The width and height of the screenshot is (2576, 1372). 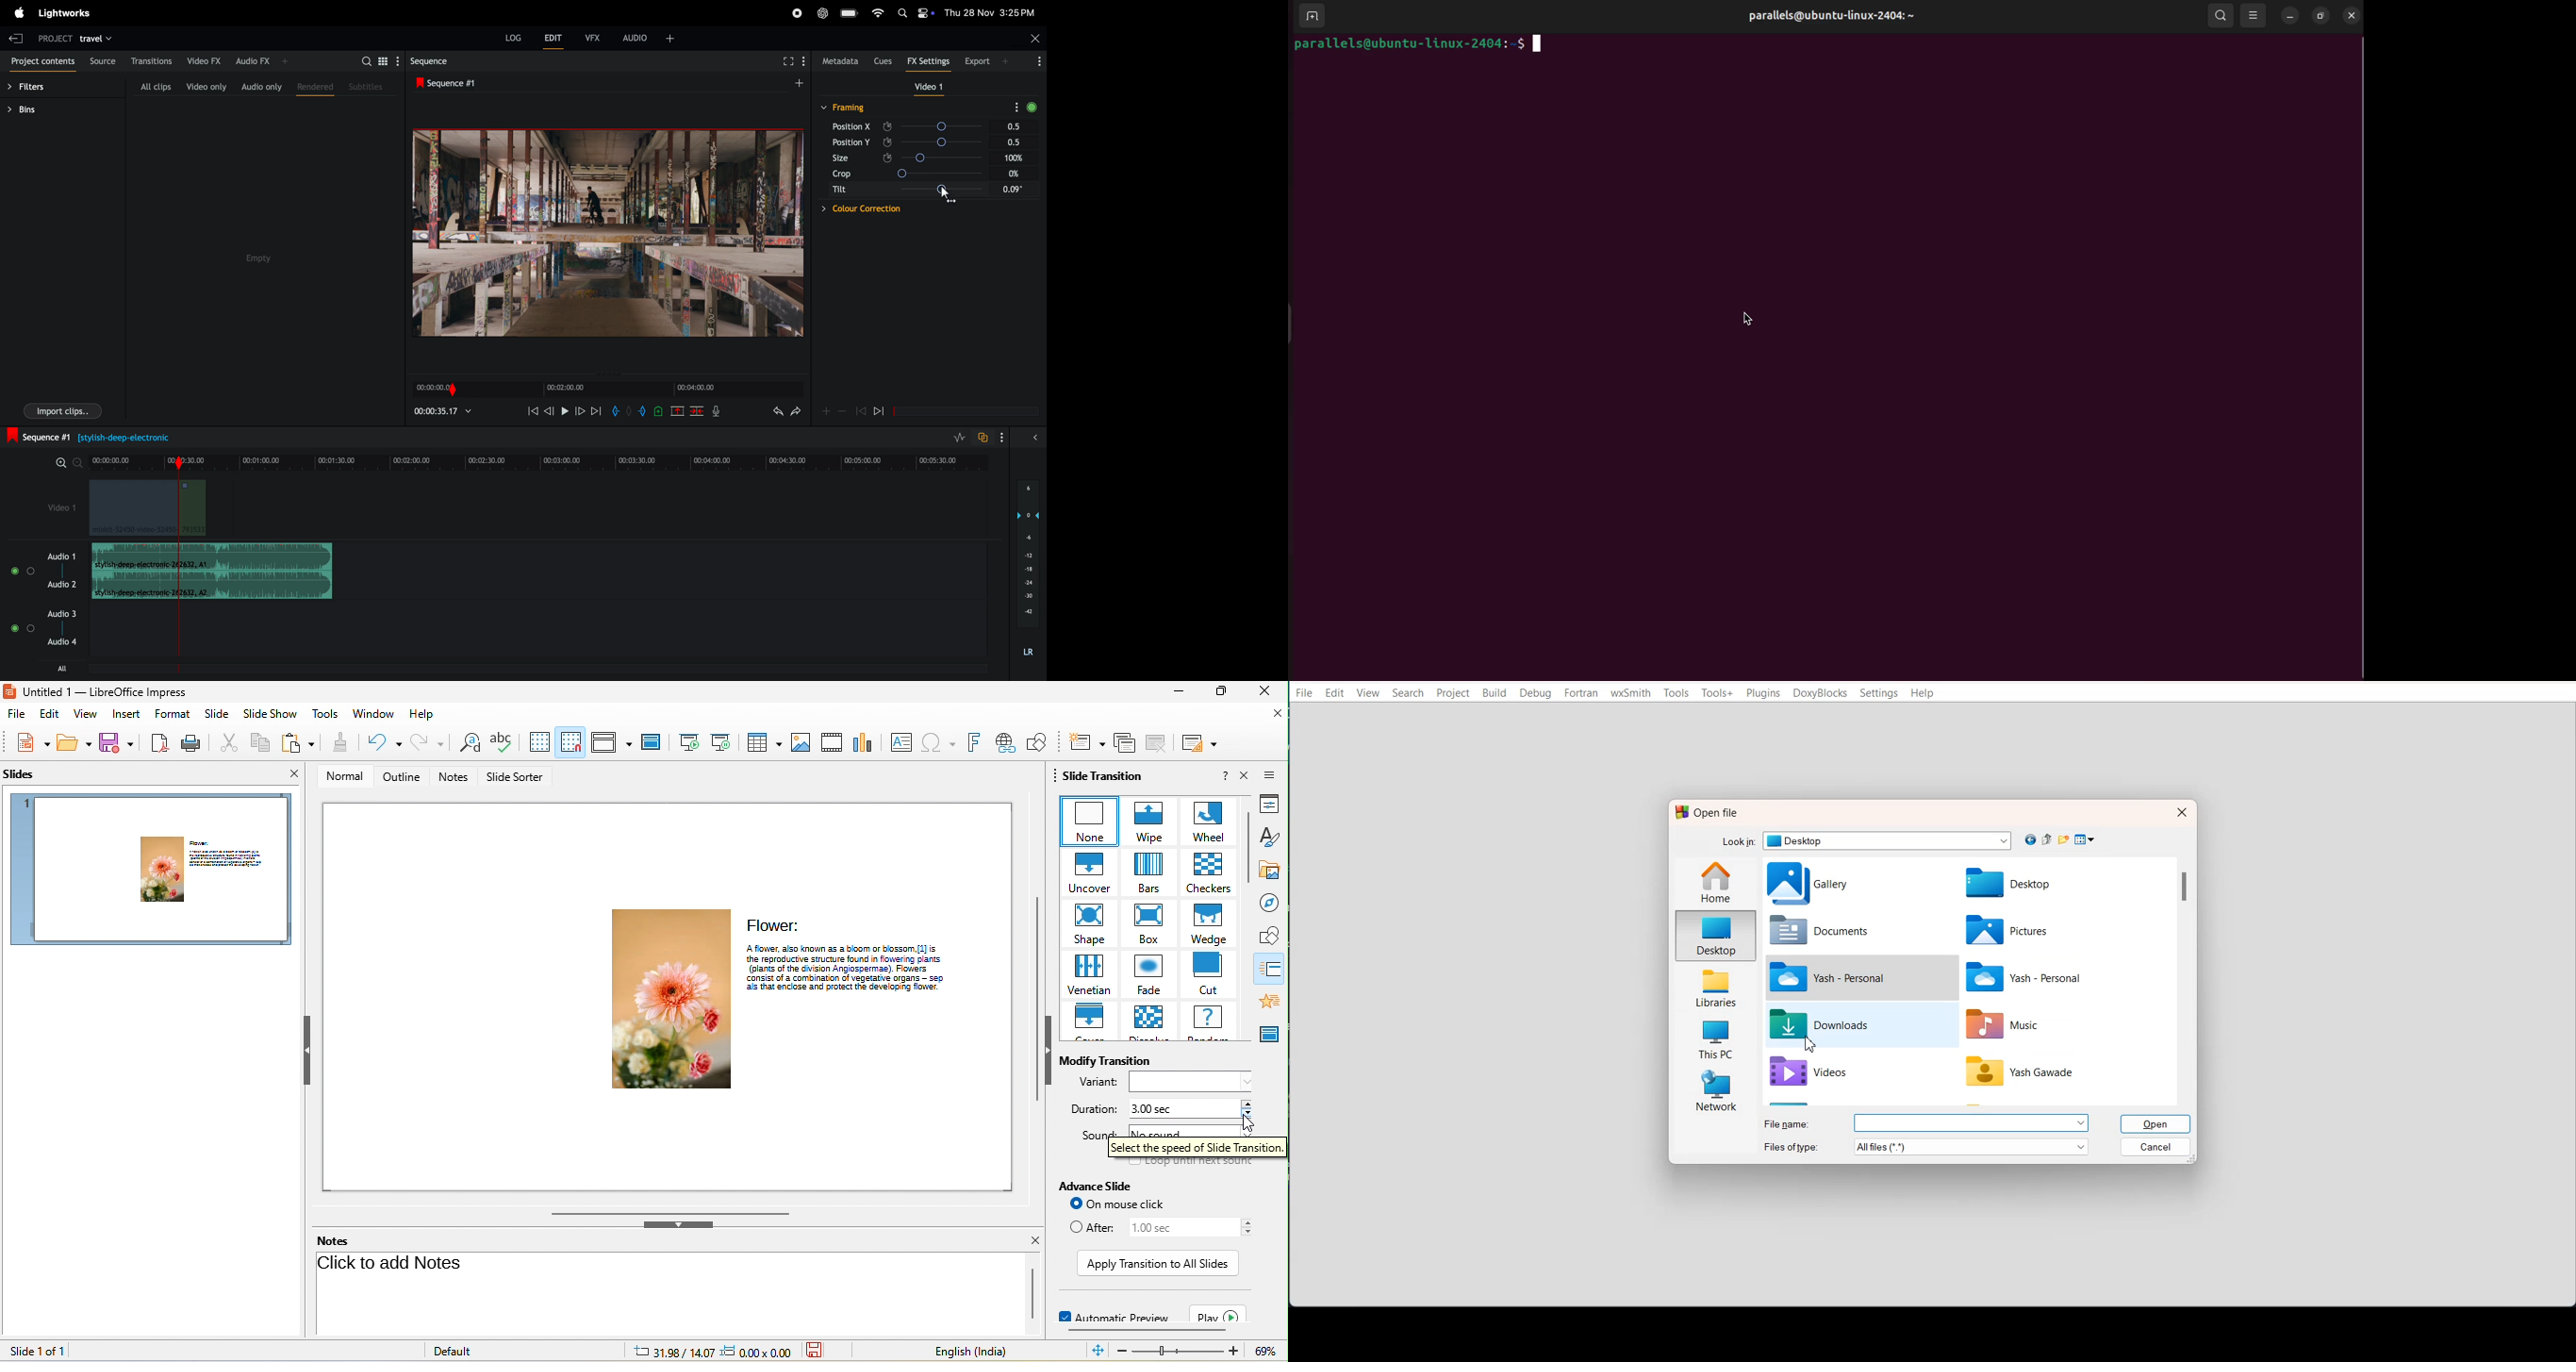 I want to click on master slide, so click(x=1272, y=1035).